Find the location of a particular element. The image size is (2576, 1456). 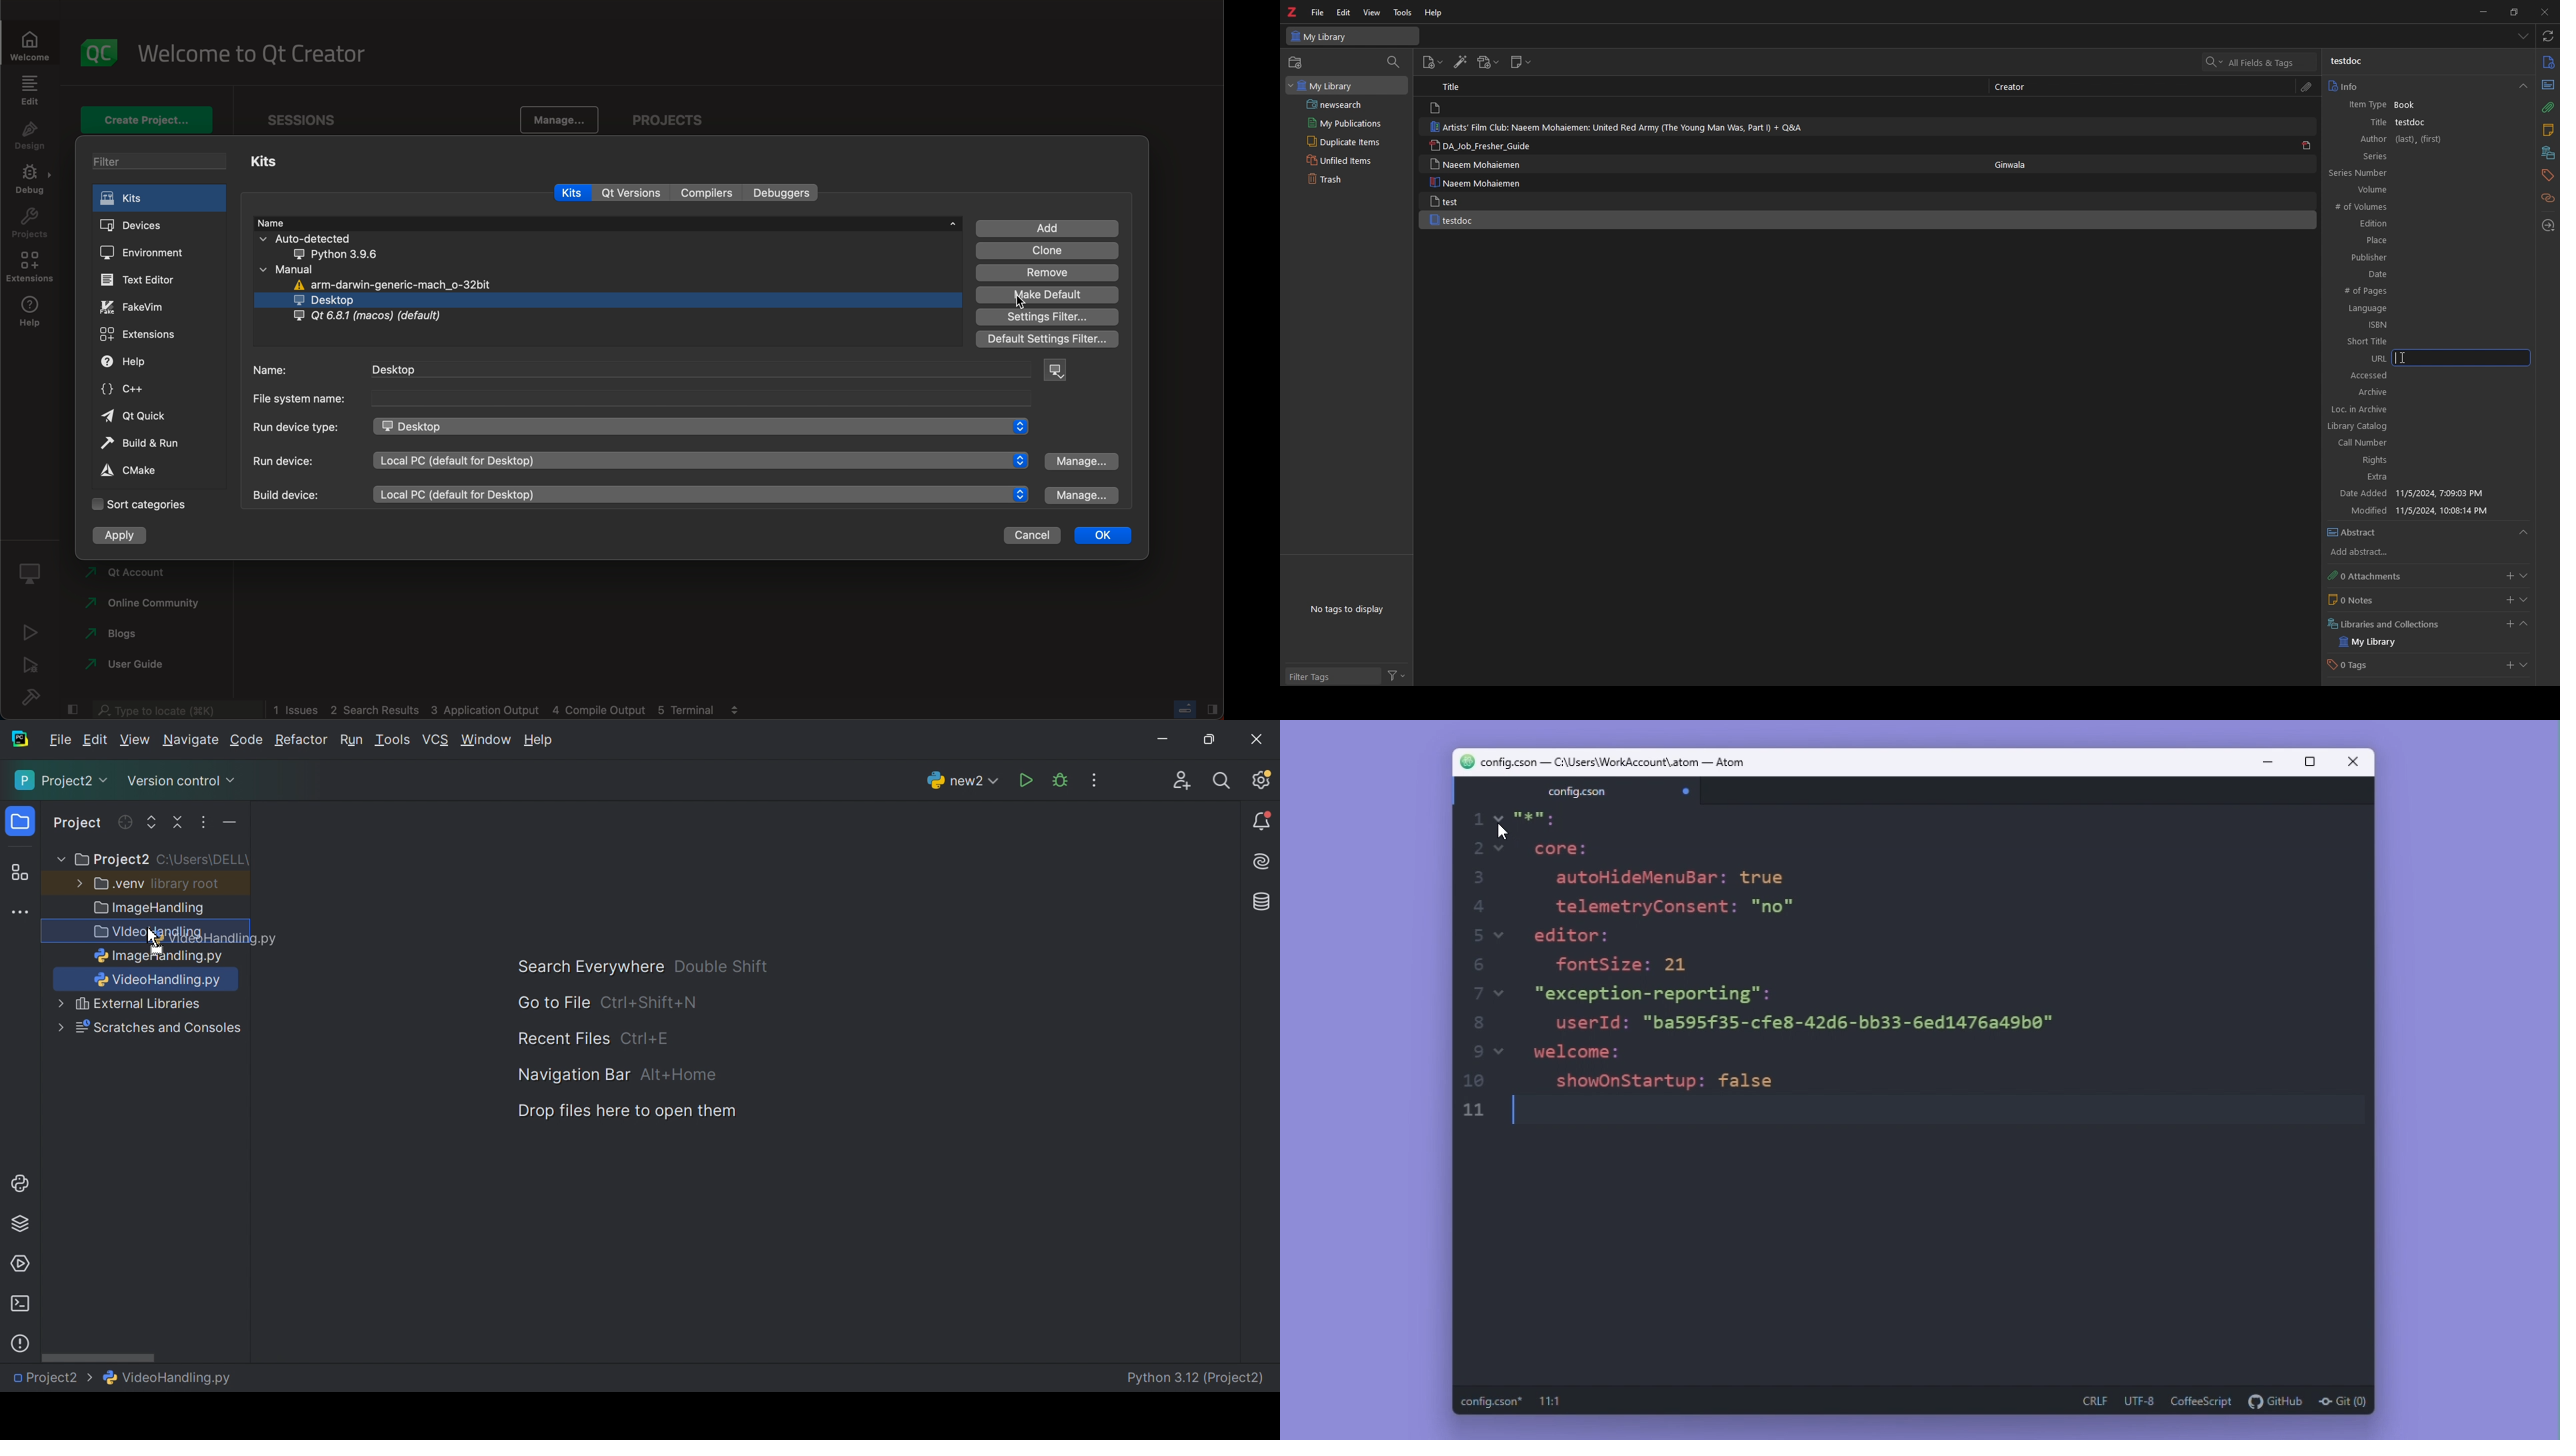

Help is located at coordinates (539, 739).